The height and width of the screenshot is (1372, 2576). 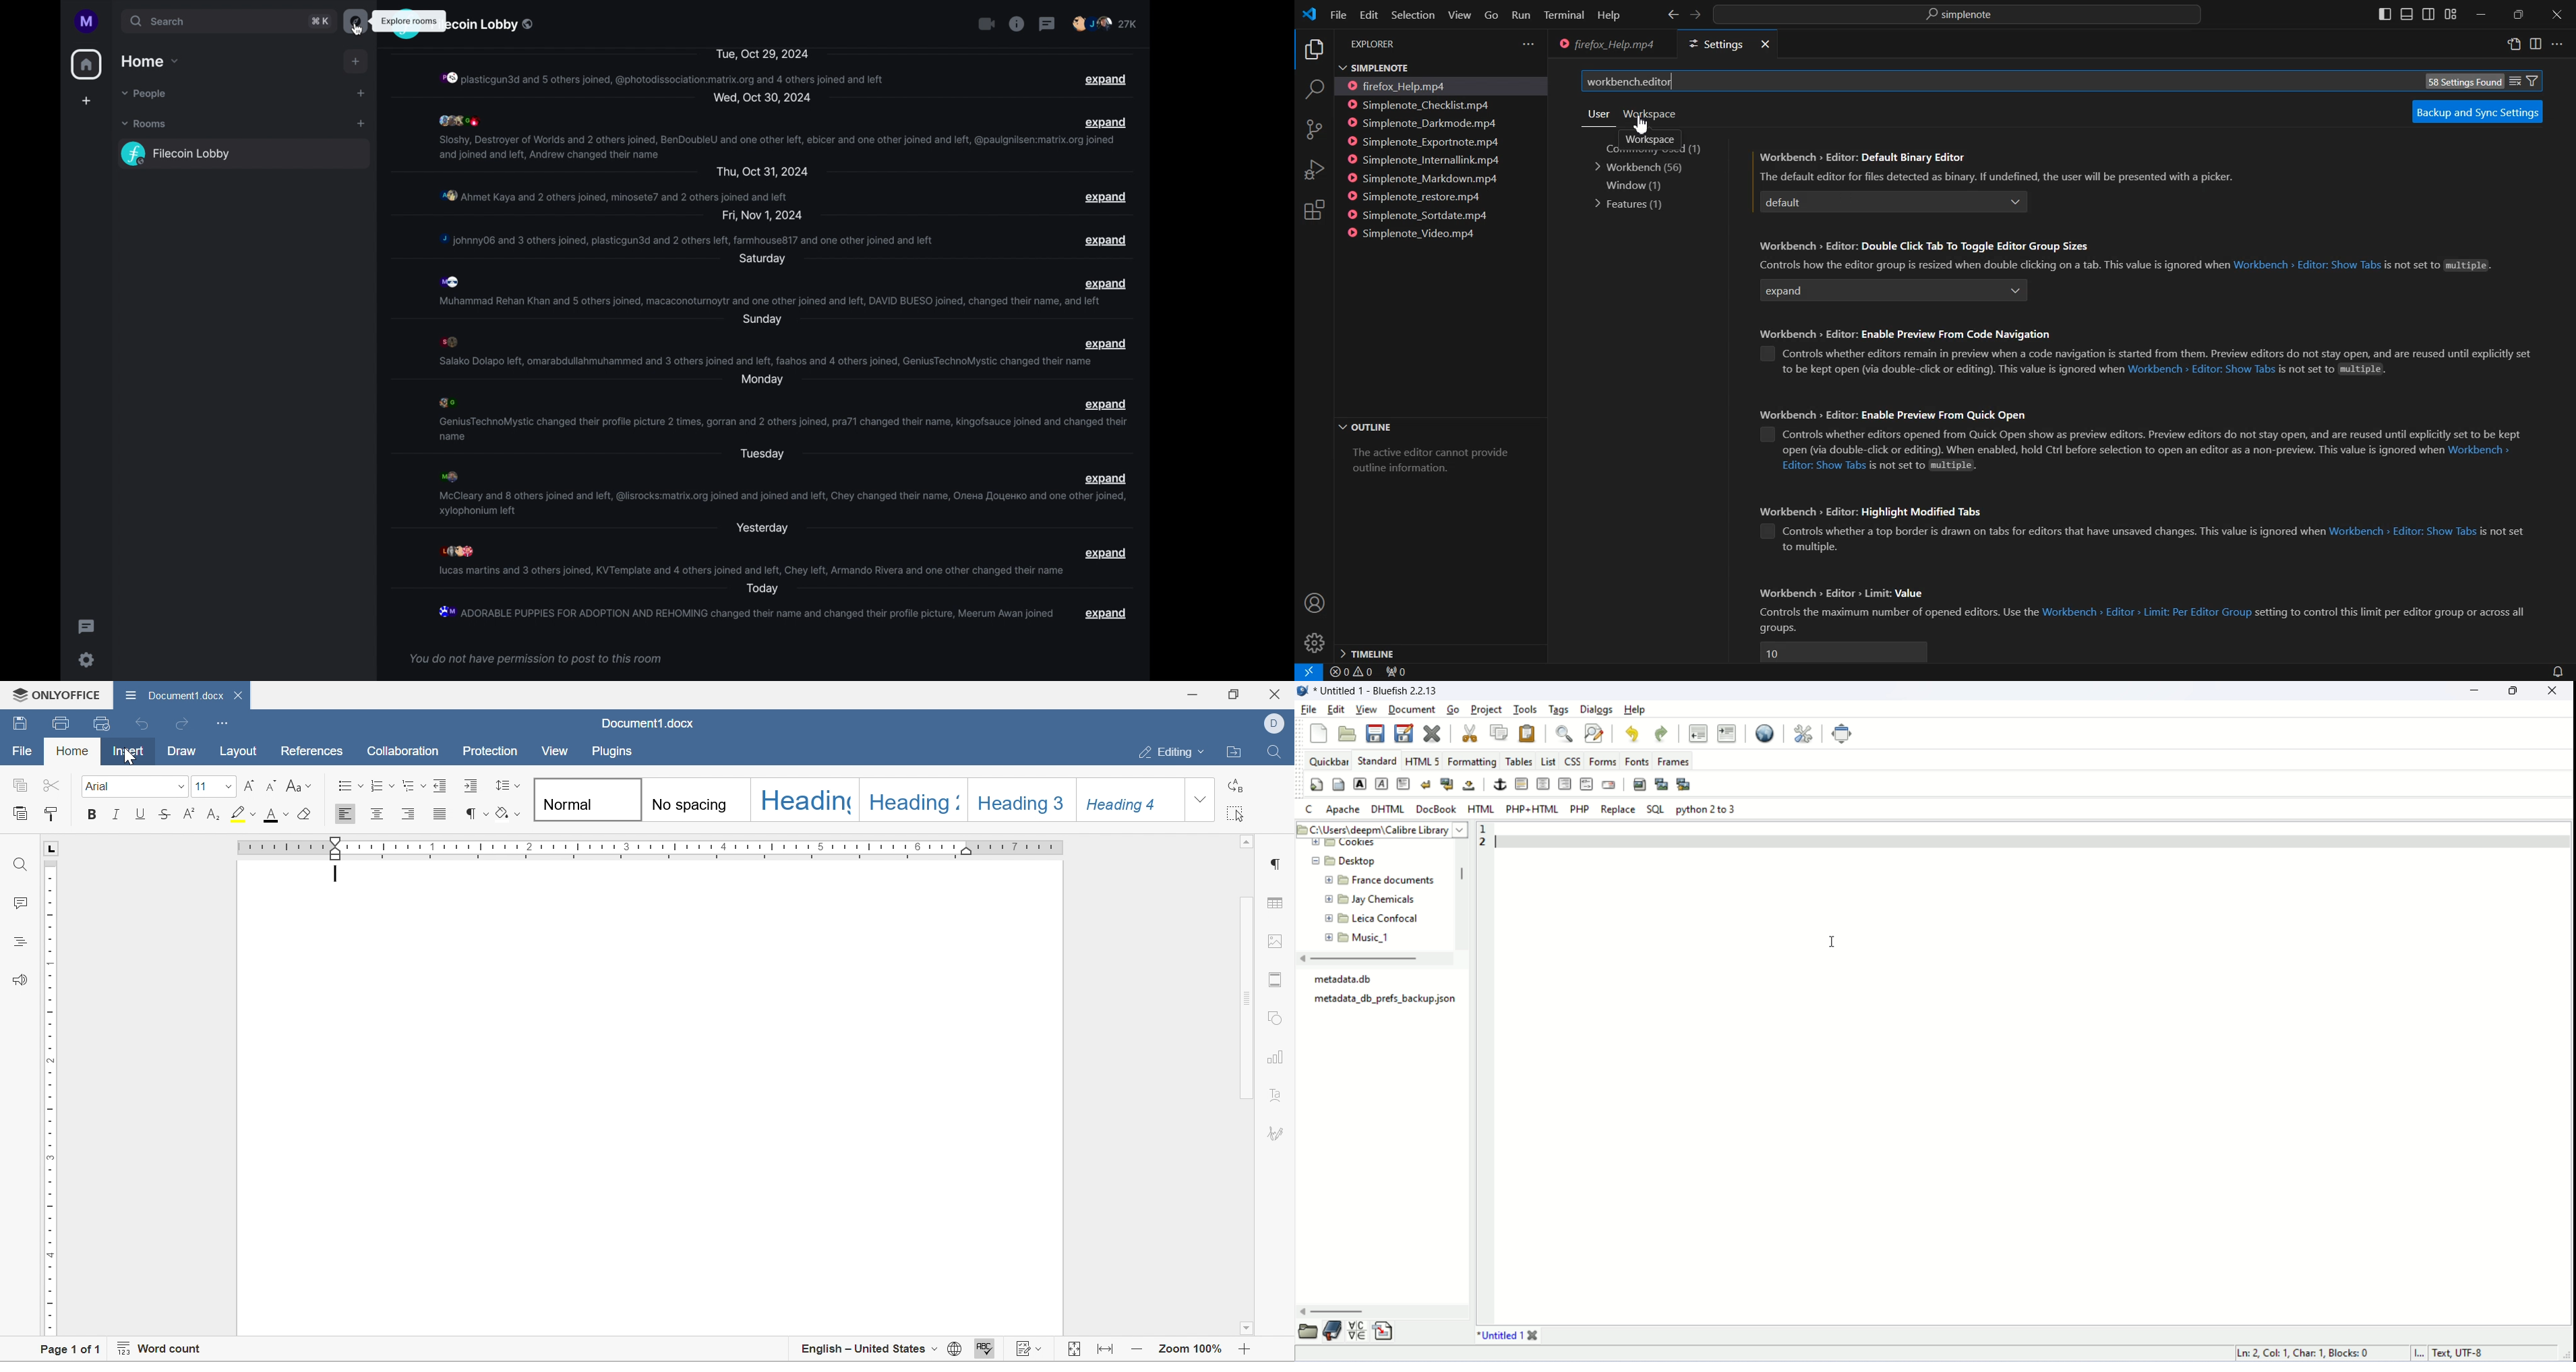 I want to click on Heading4, so click(x=1134, y=802).